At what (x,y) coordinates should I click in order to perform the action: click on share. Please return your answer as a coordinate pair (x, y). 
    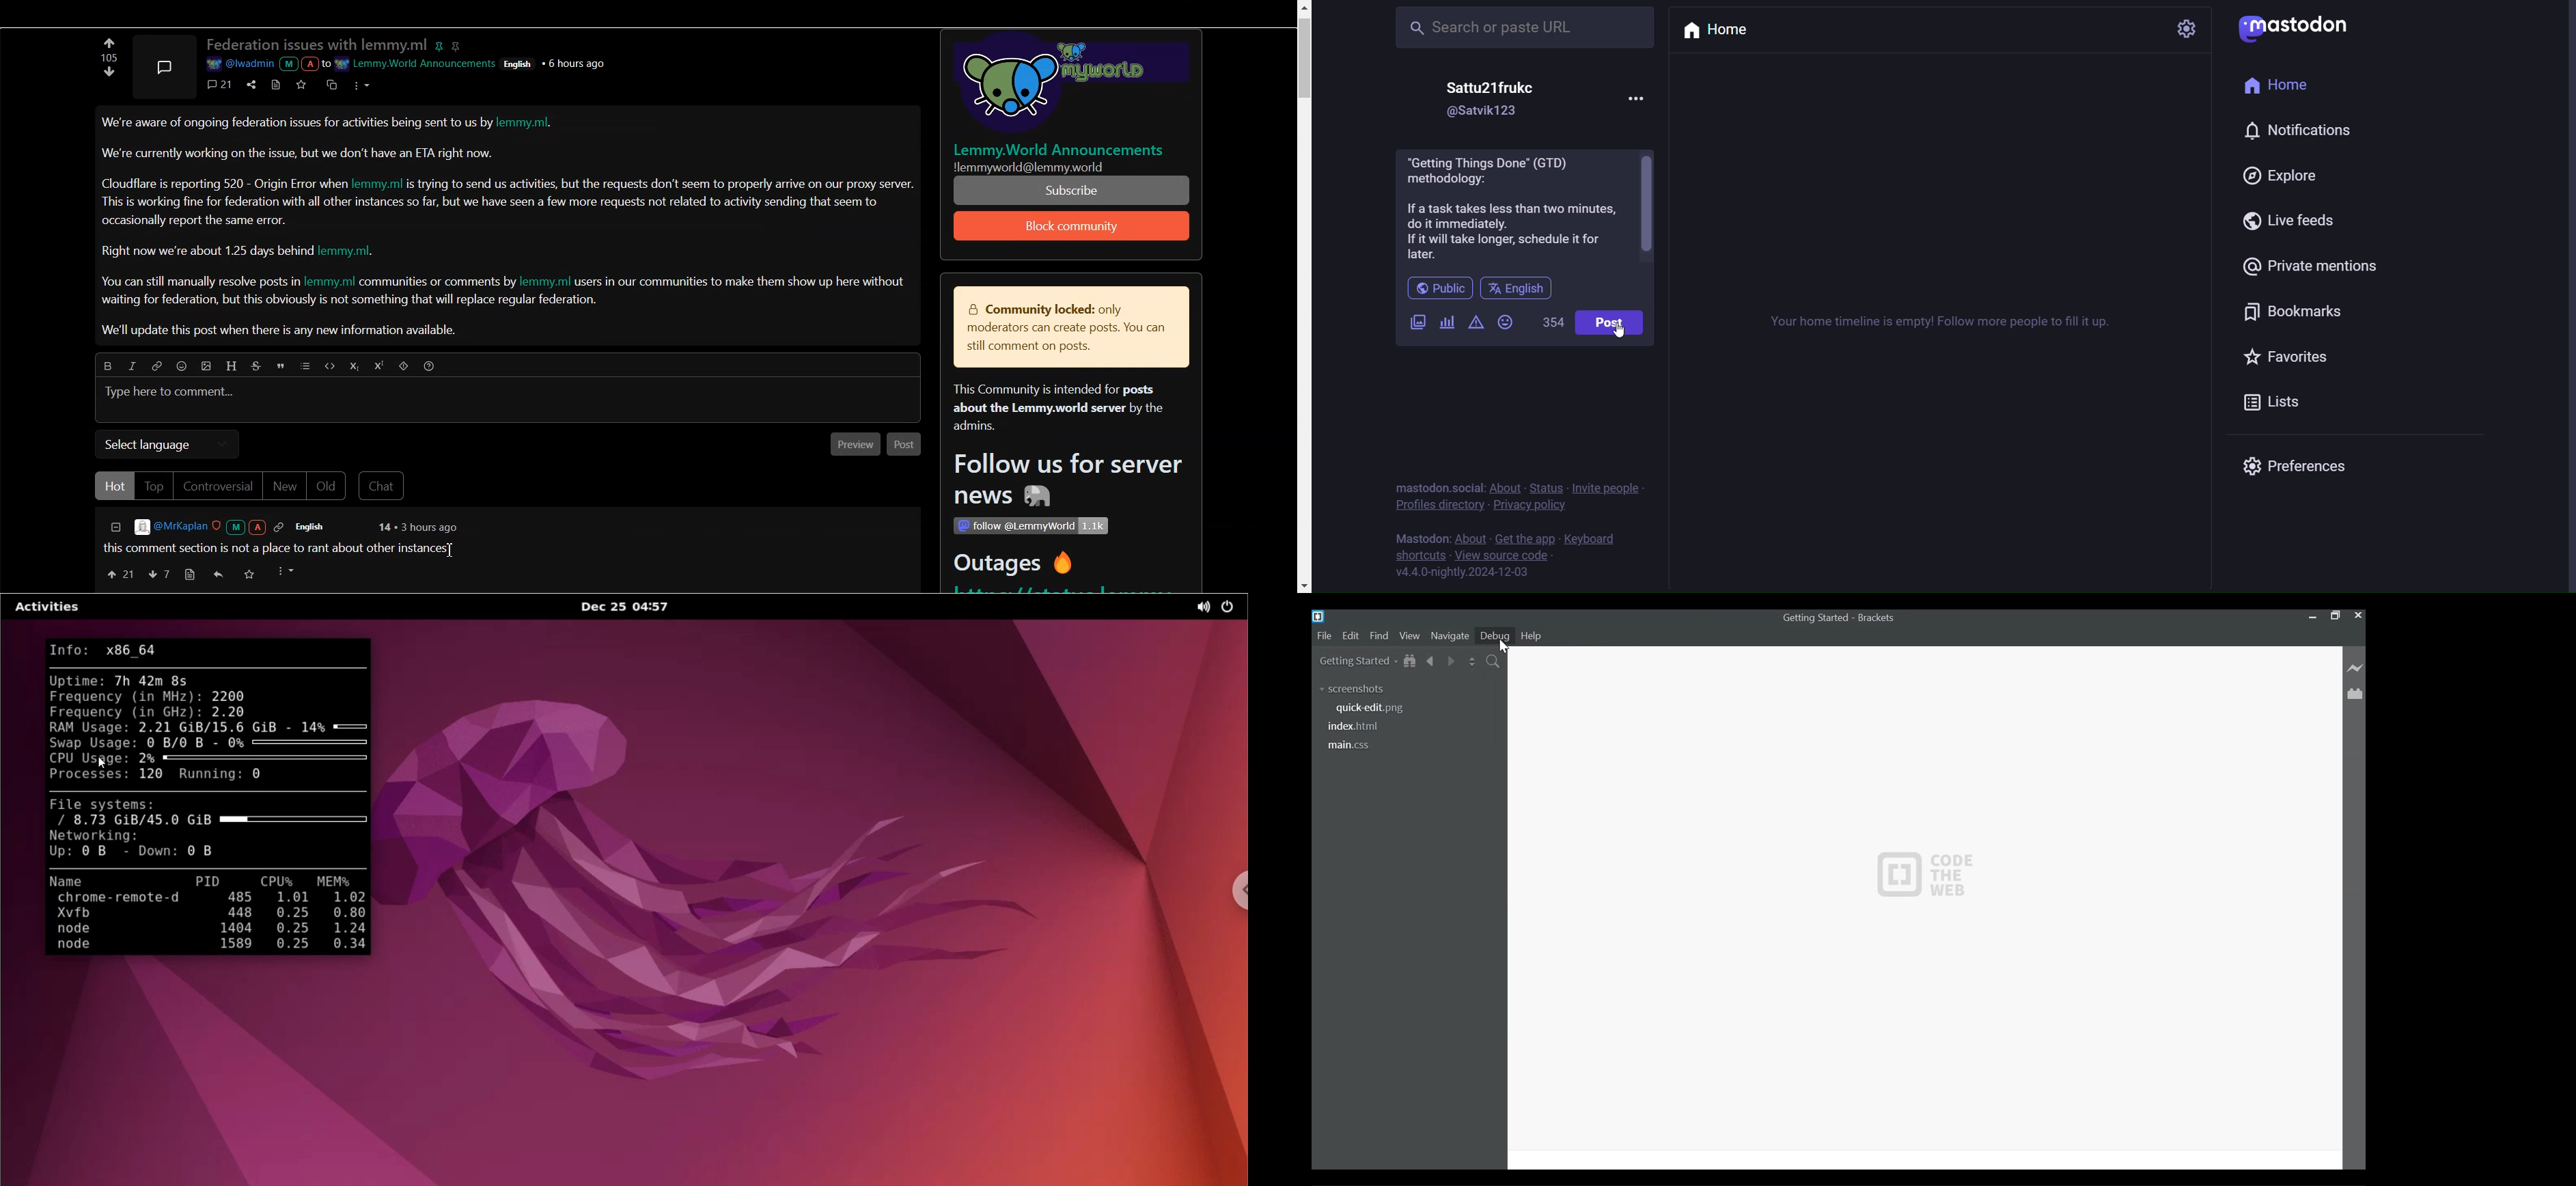
    Looking at the image, I should click on (249, 83).